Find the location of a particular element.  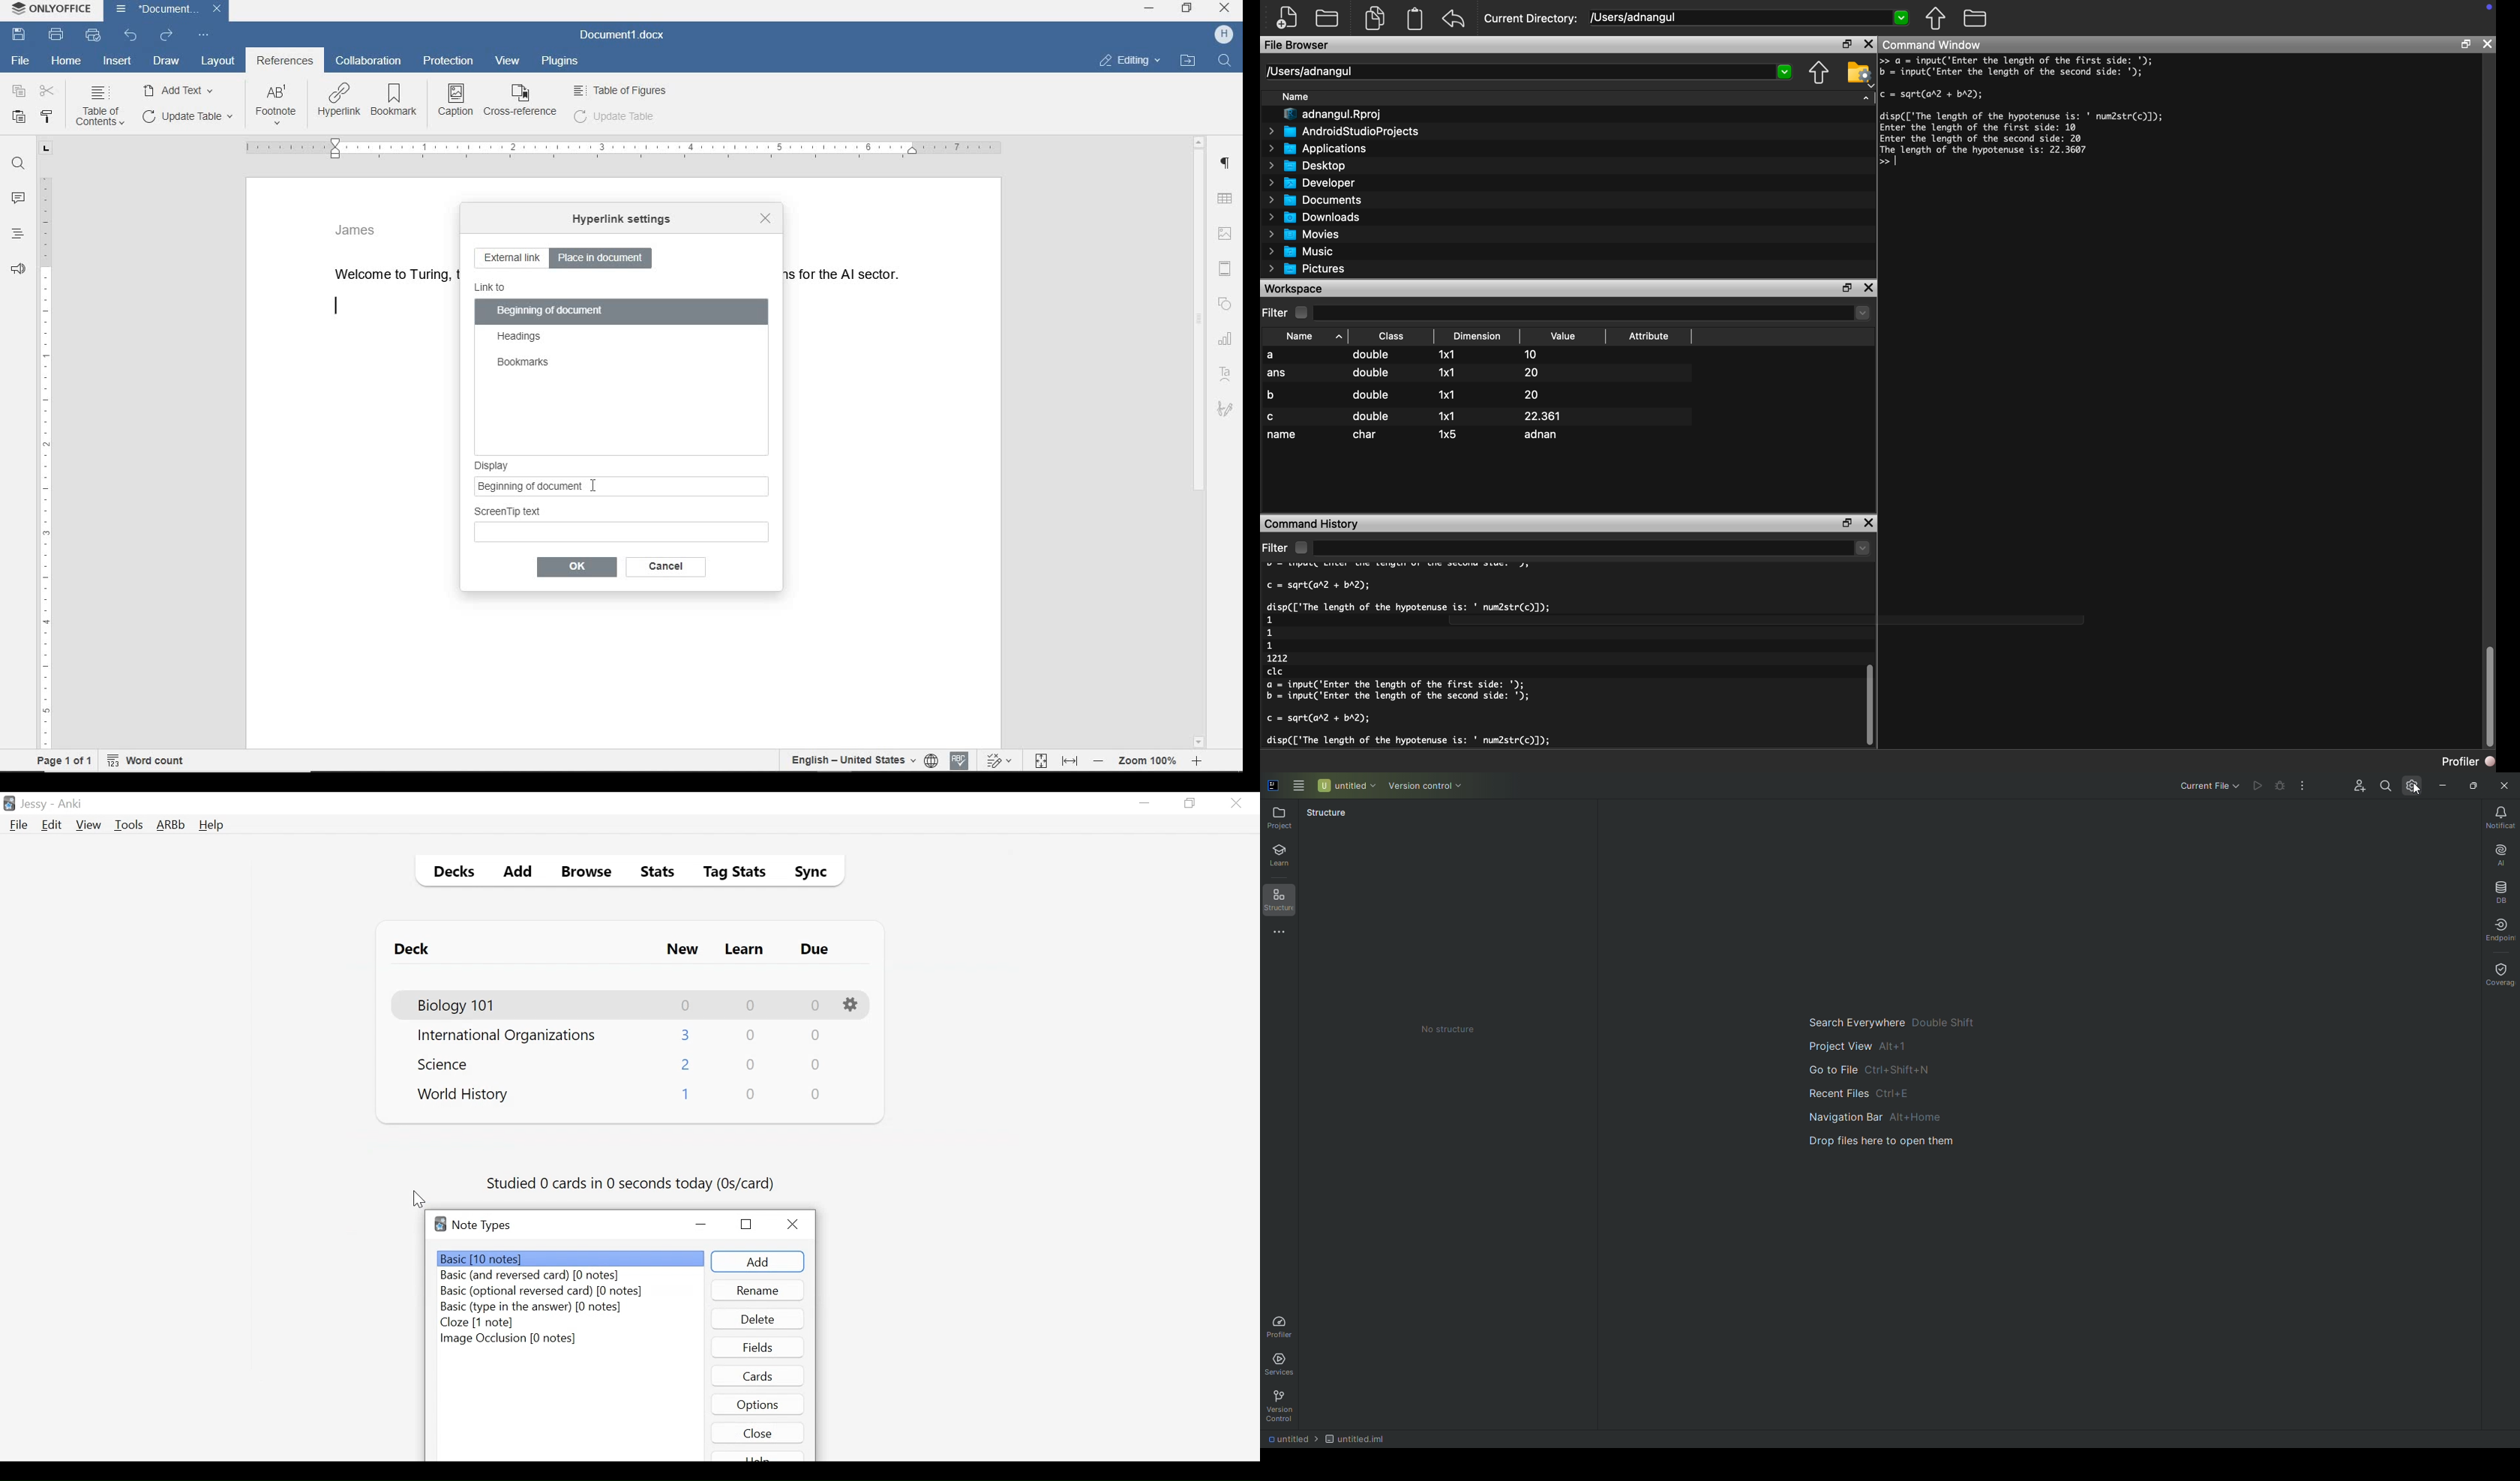

username is located at coordinates (1225, 36).